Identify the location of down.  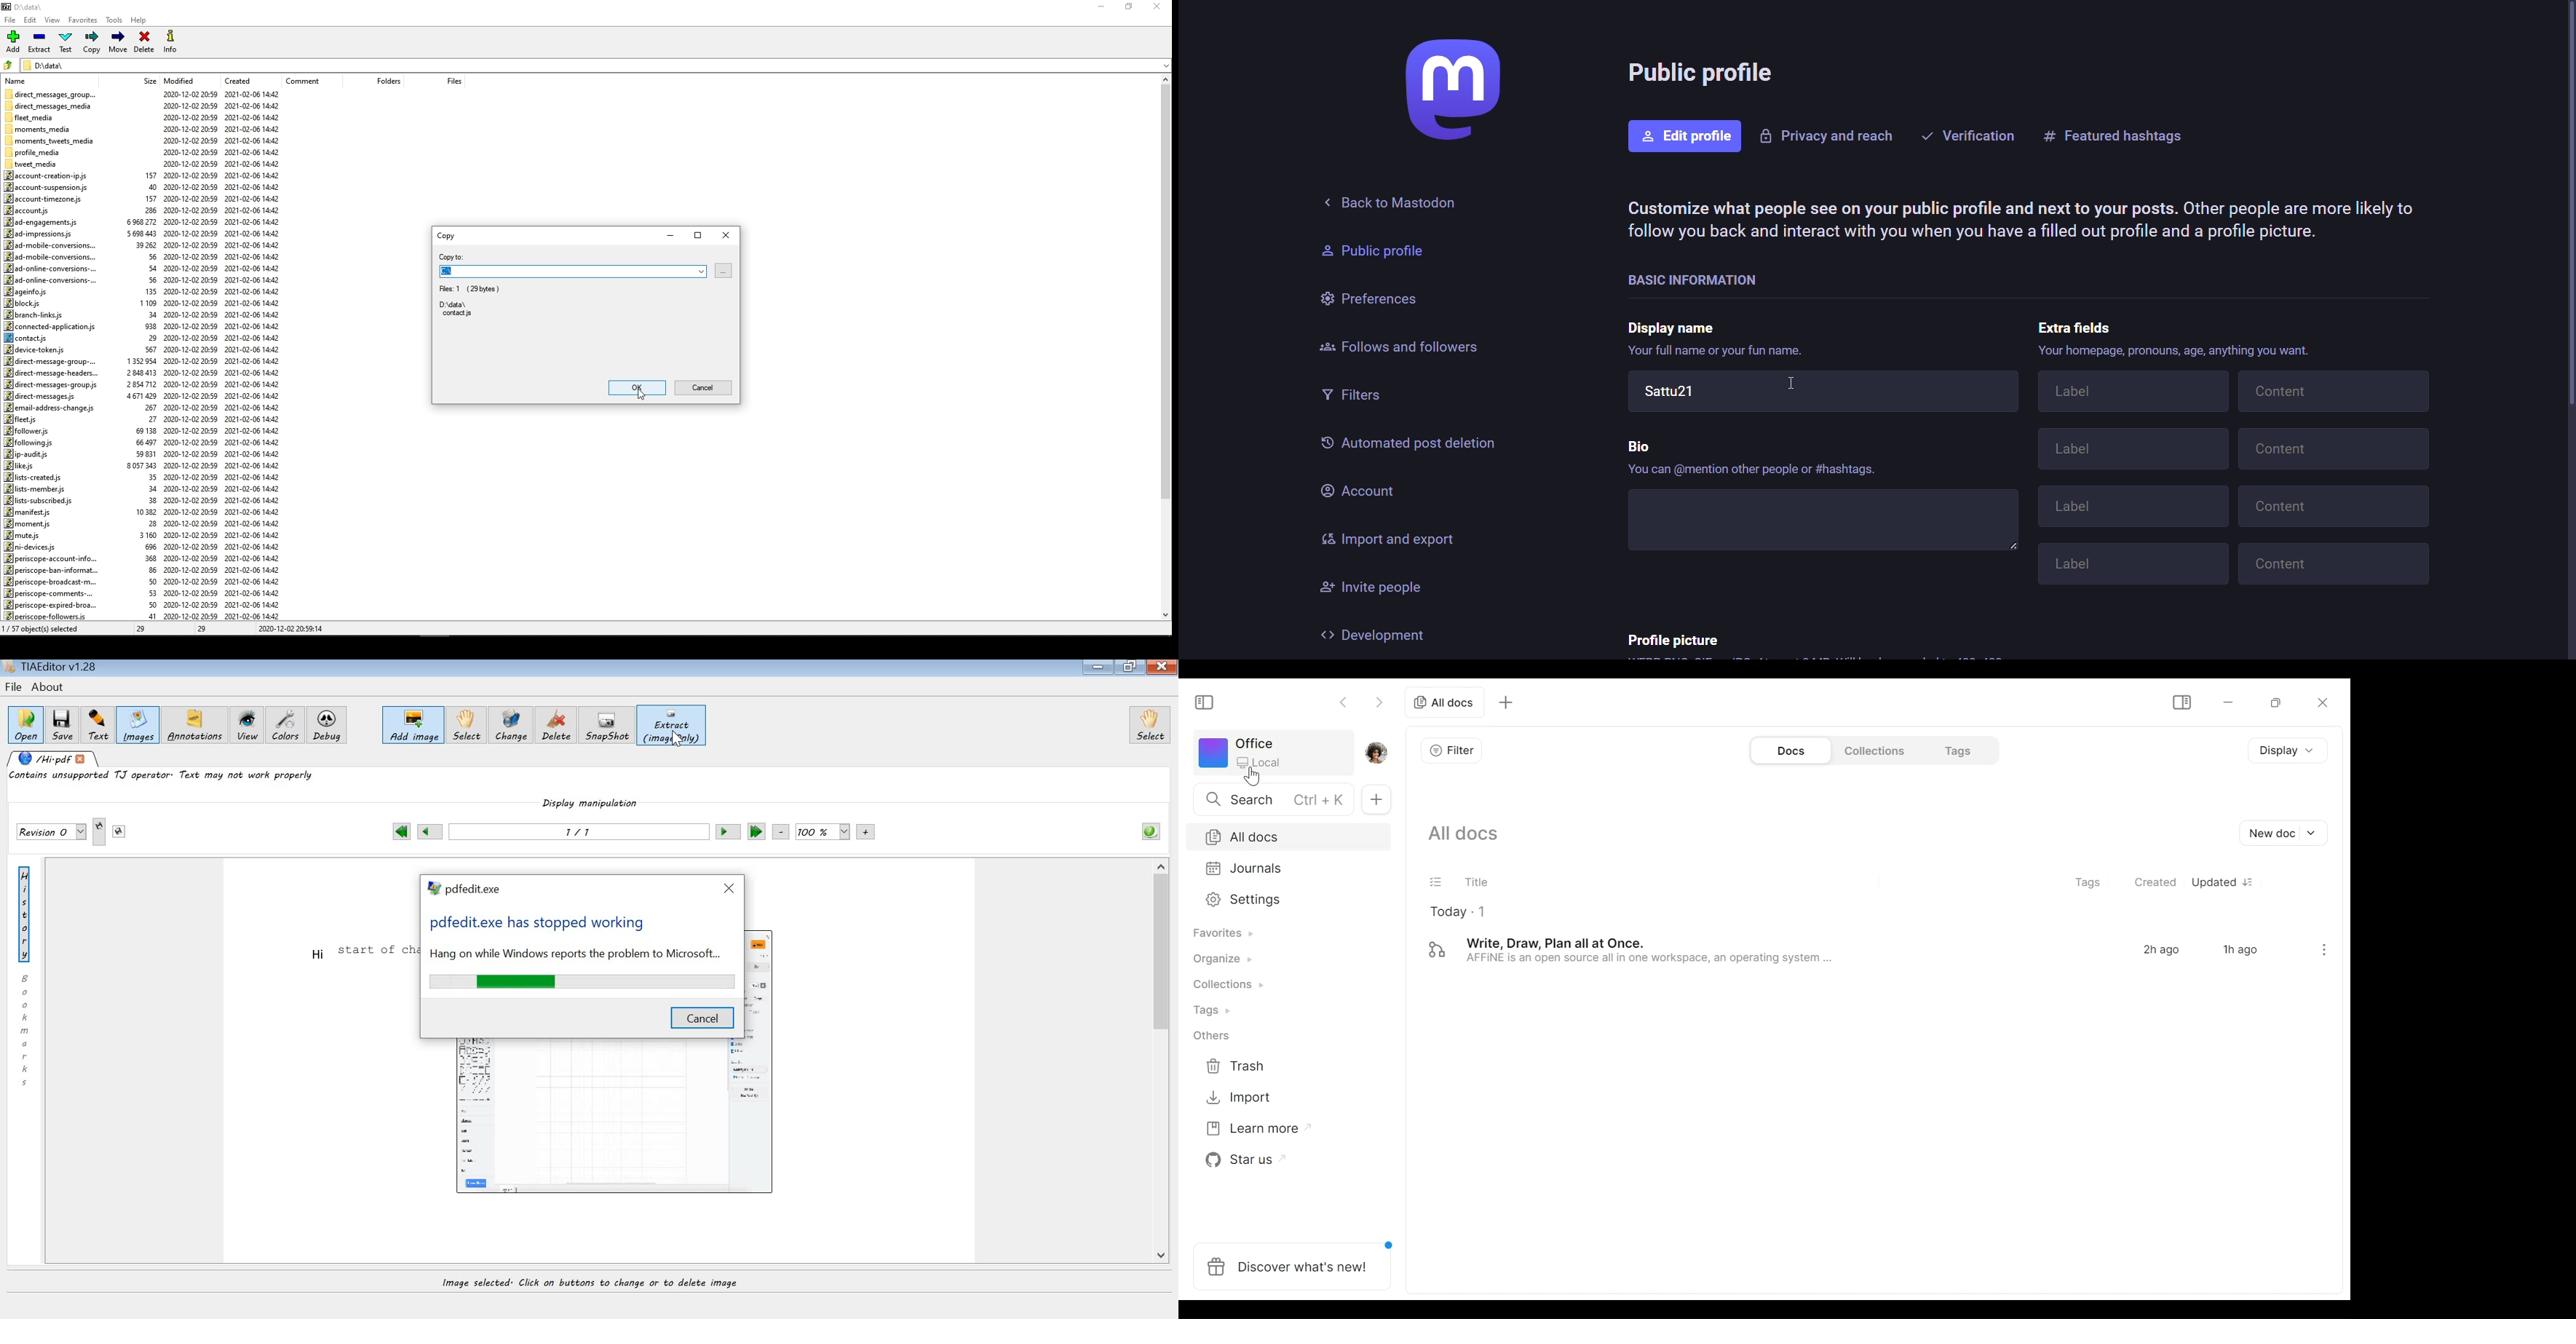
(1155, 70).